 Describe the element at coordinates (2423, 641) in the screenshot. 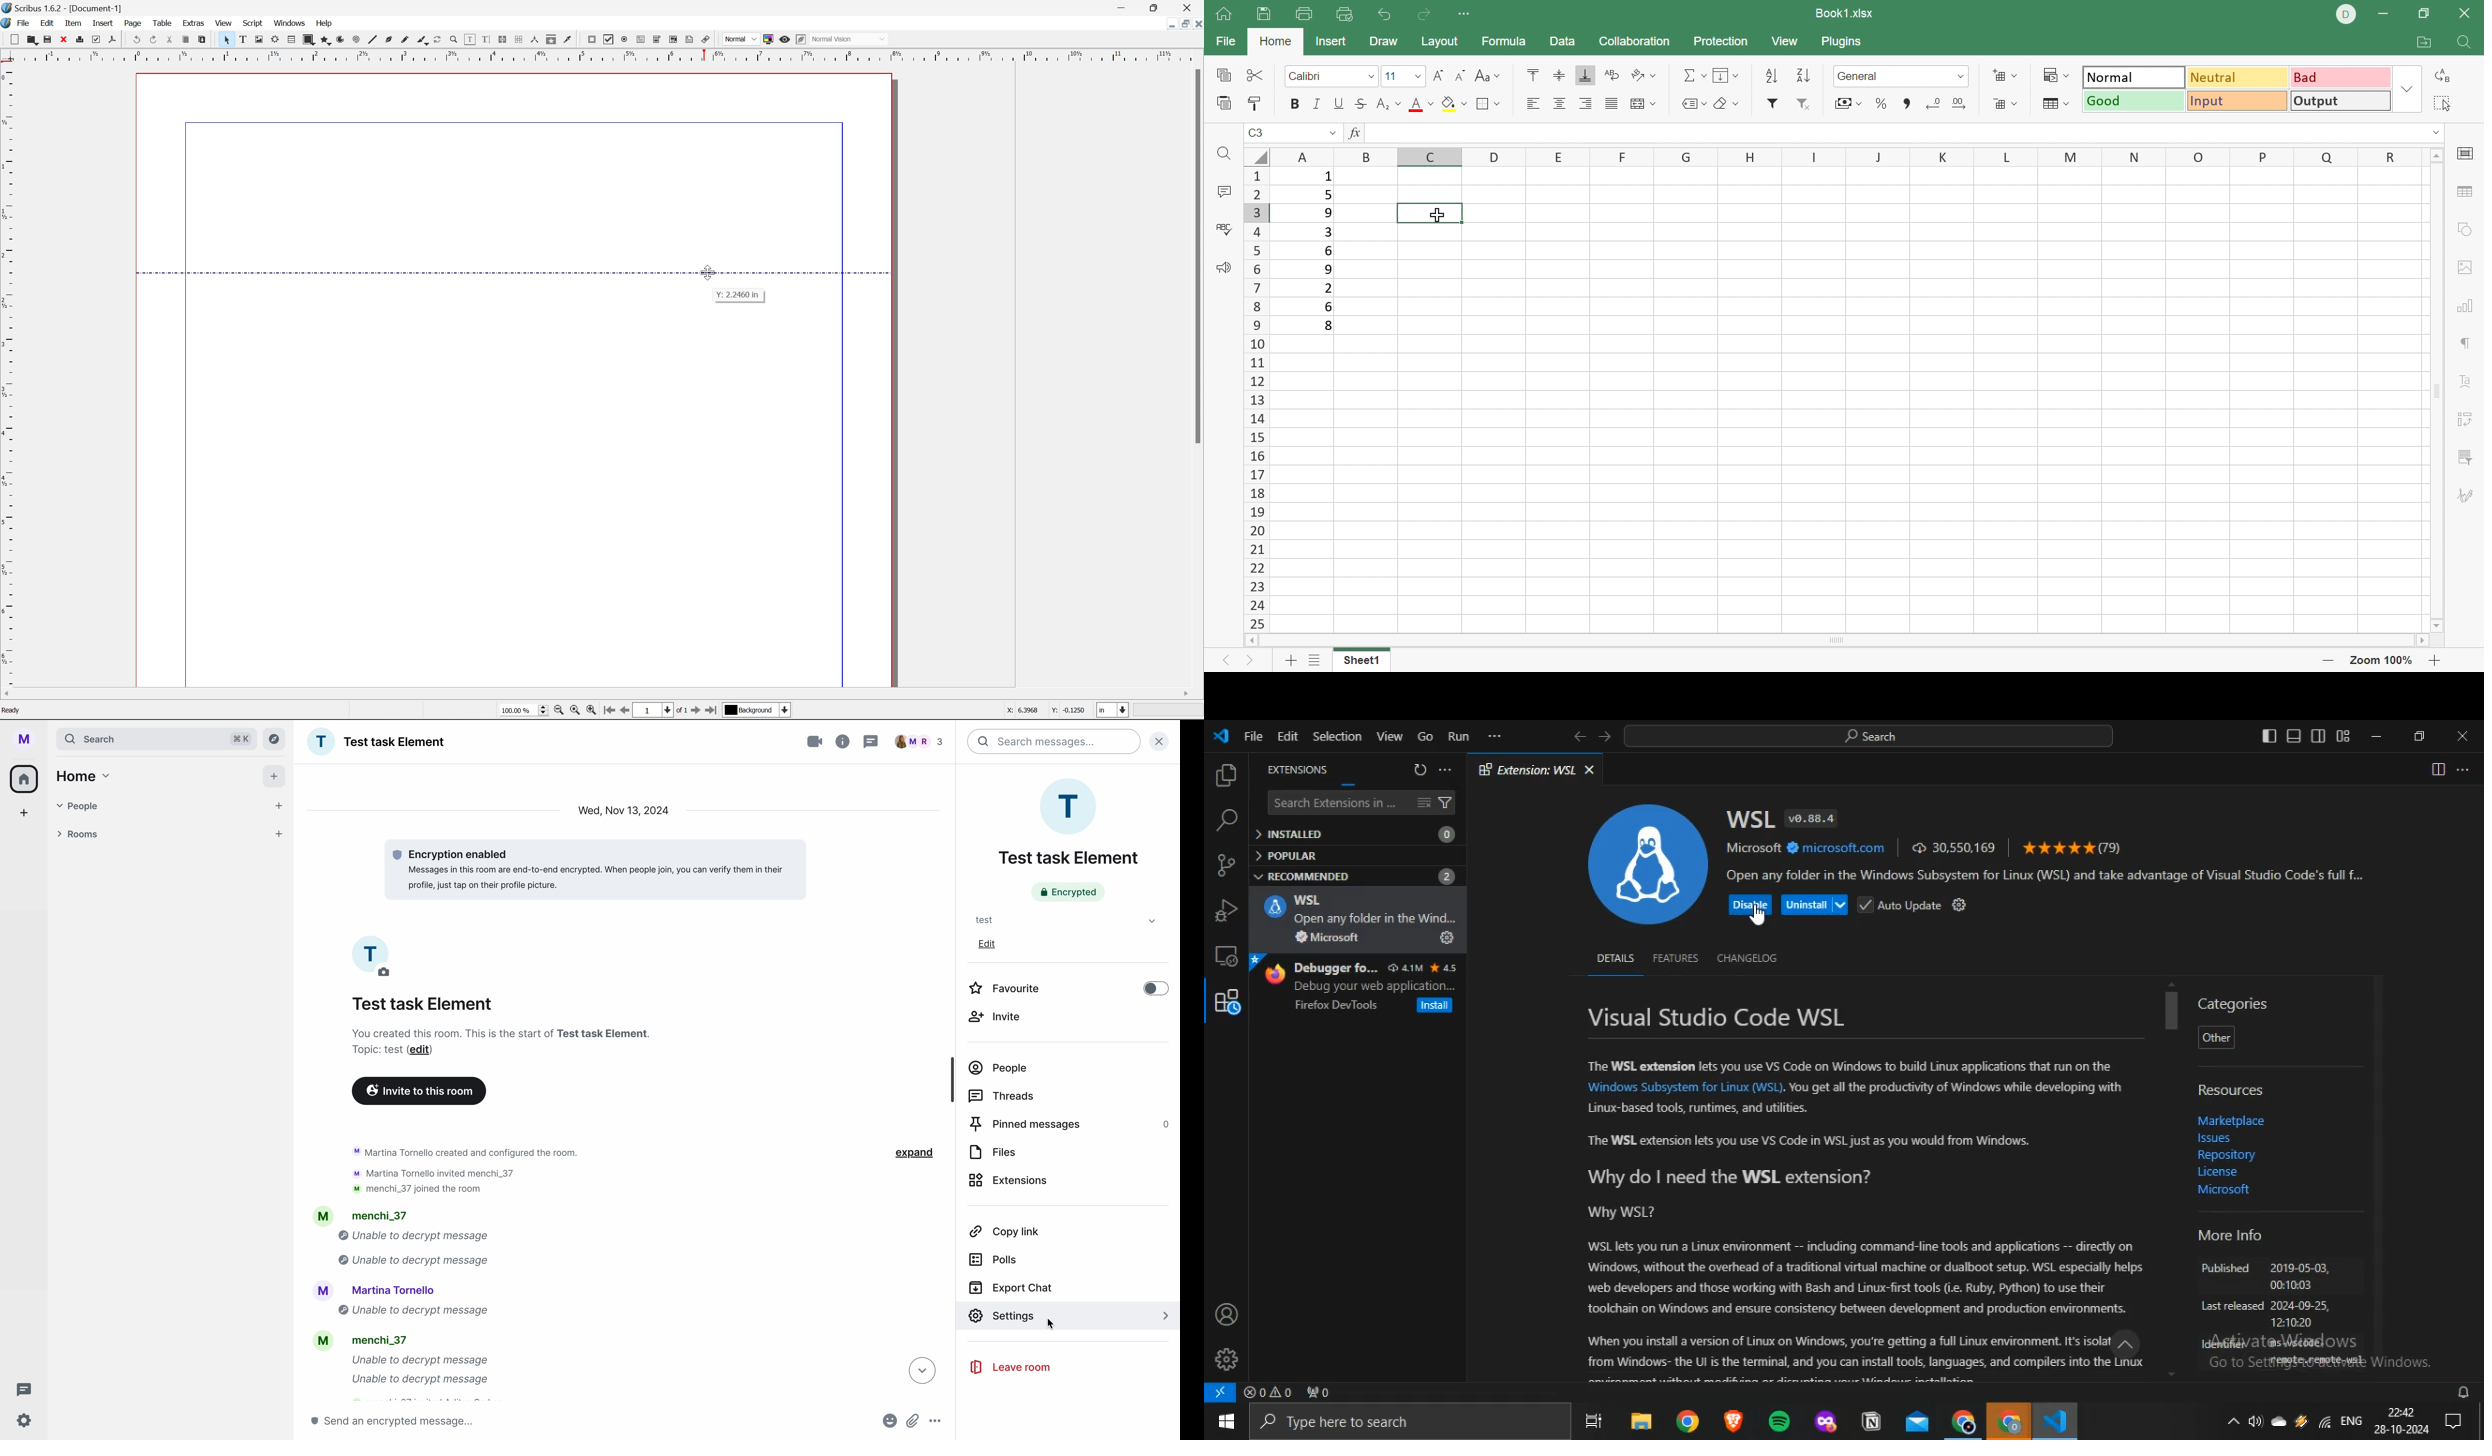

I see `Scroll Right` at that location.